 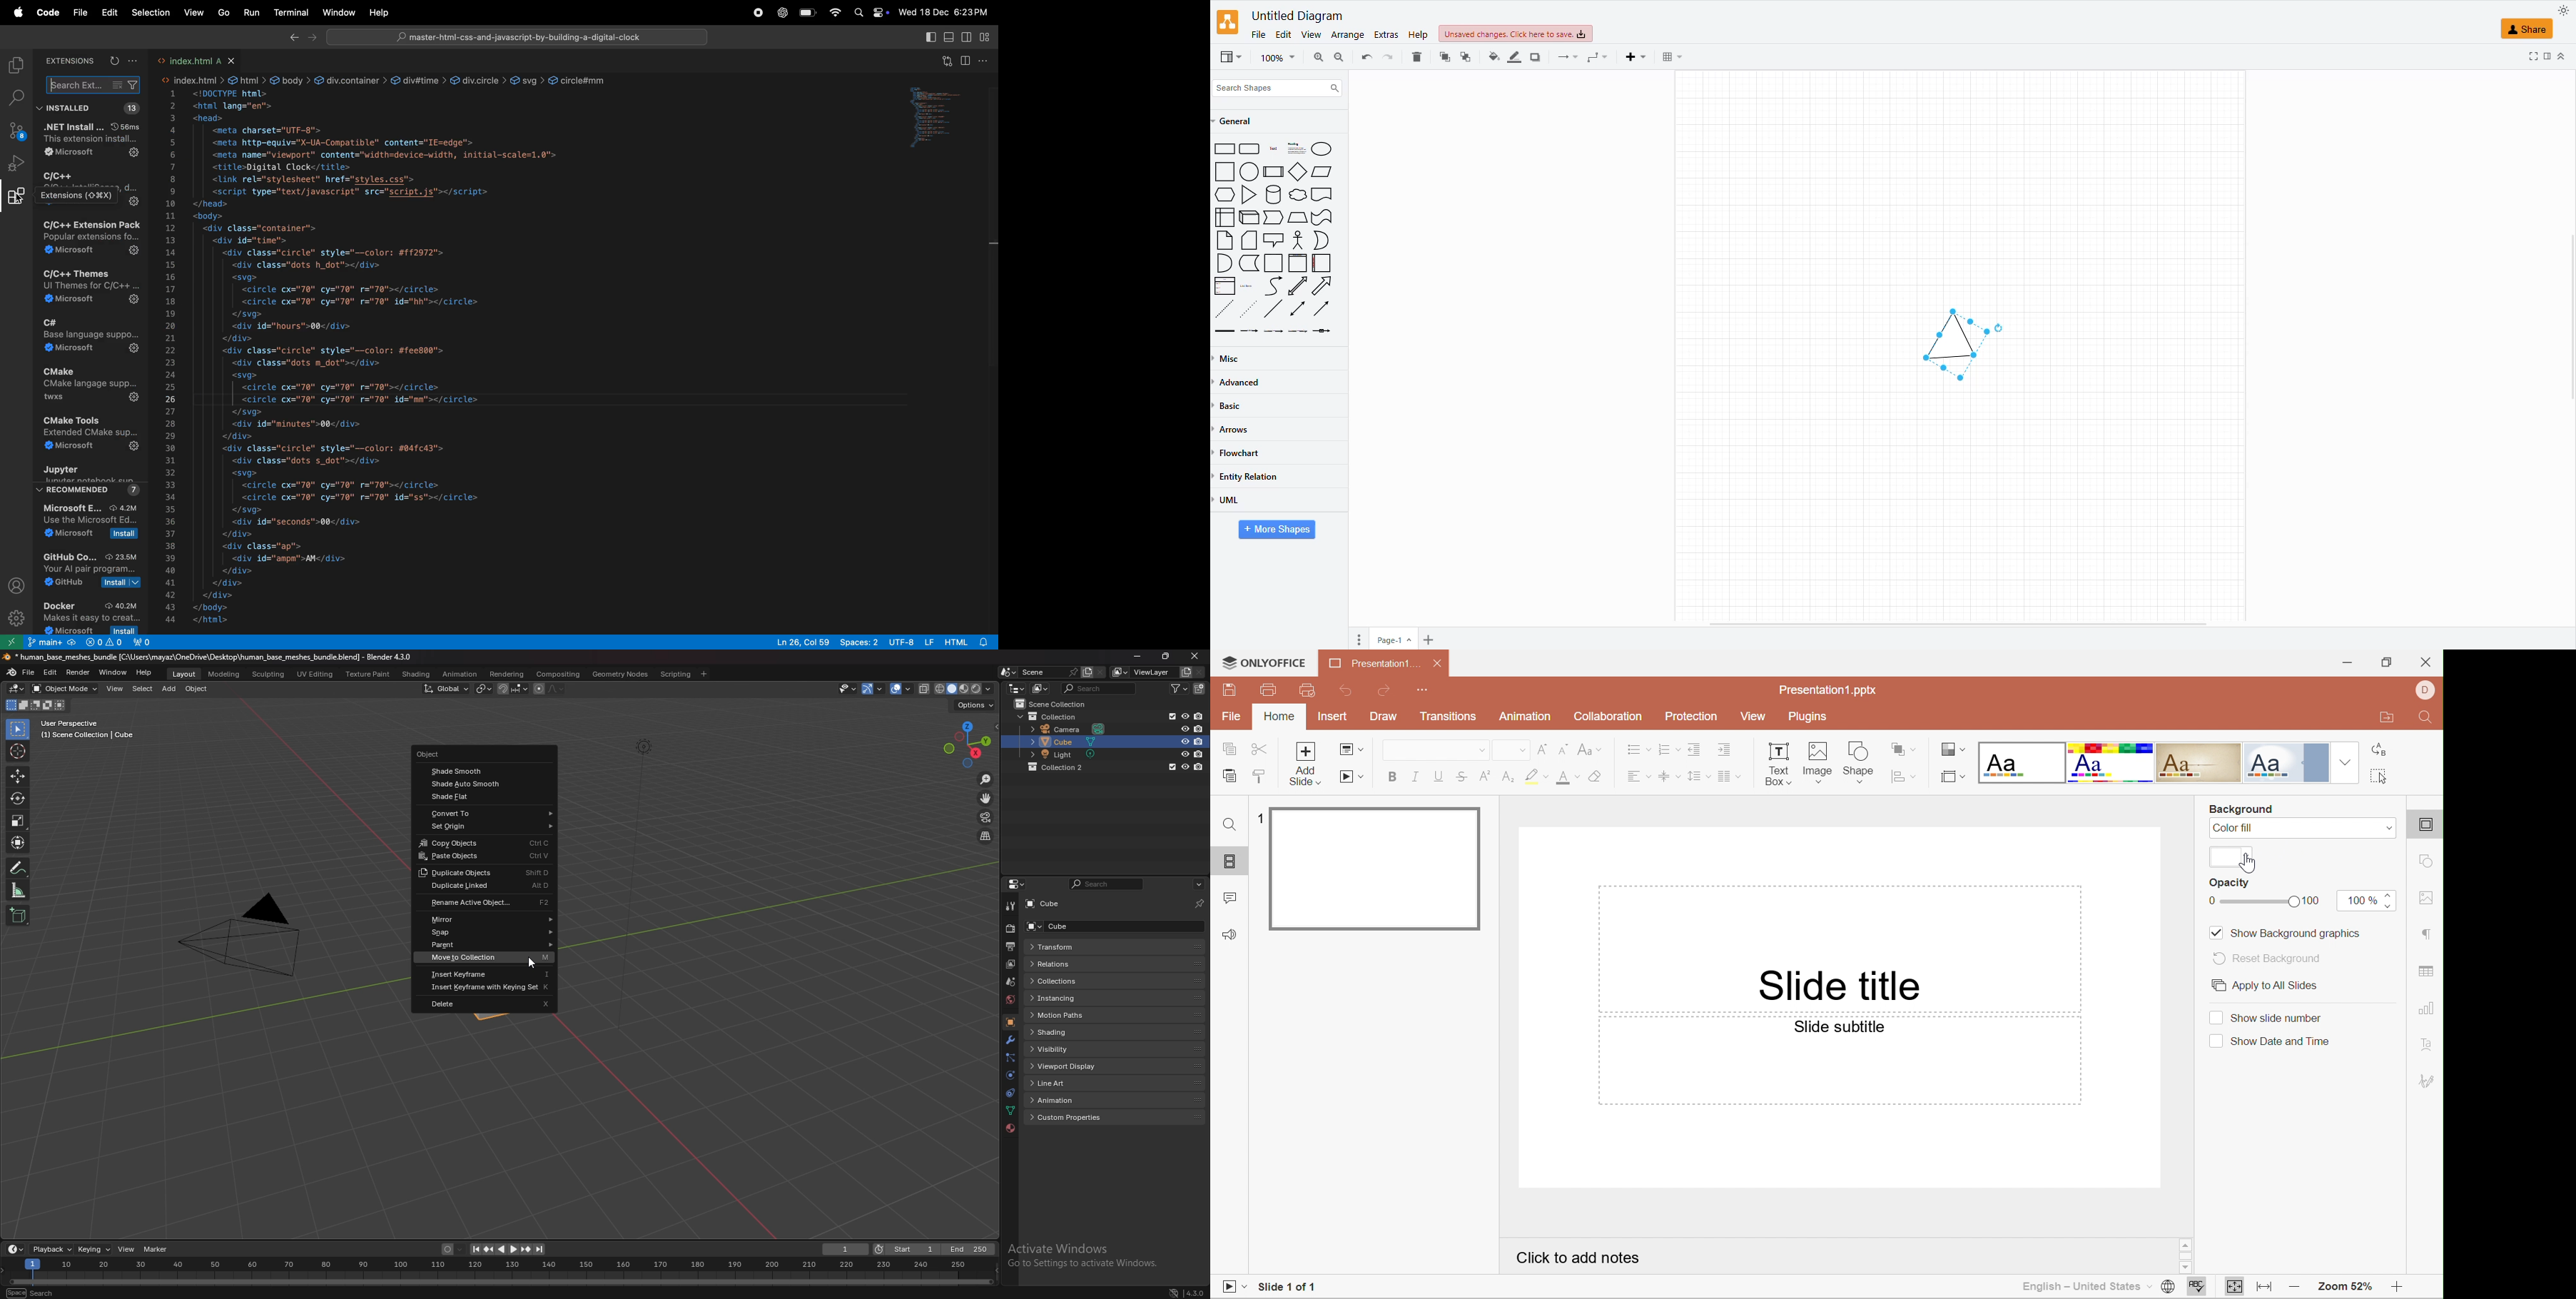 What do you see at coordinates (1171, 716) in the screenshot?
I see `exclude in viewport` at bounding box center [1171, 716].